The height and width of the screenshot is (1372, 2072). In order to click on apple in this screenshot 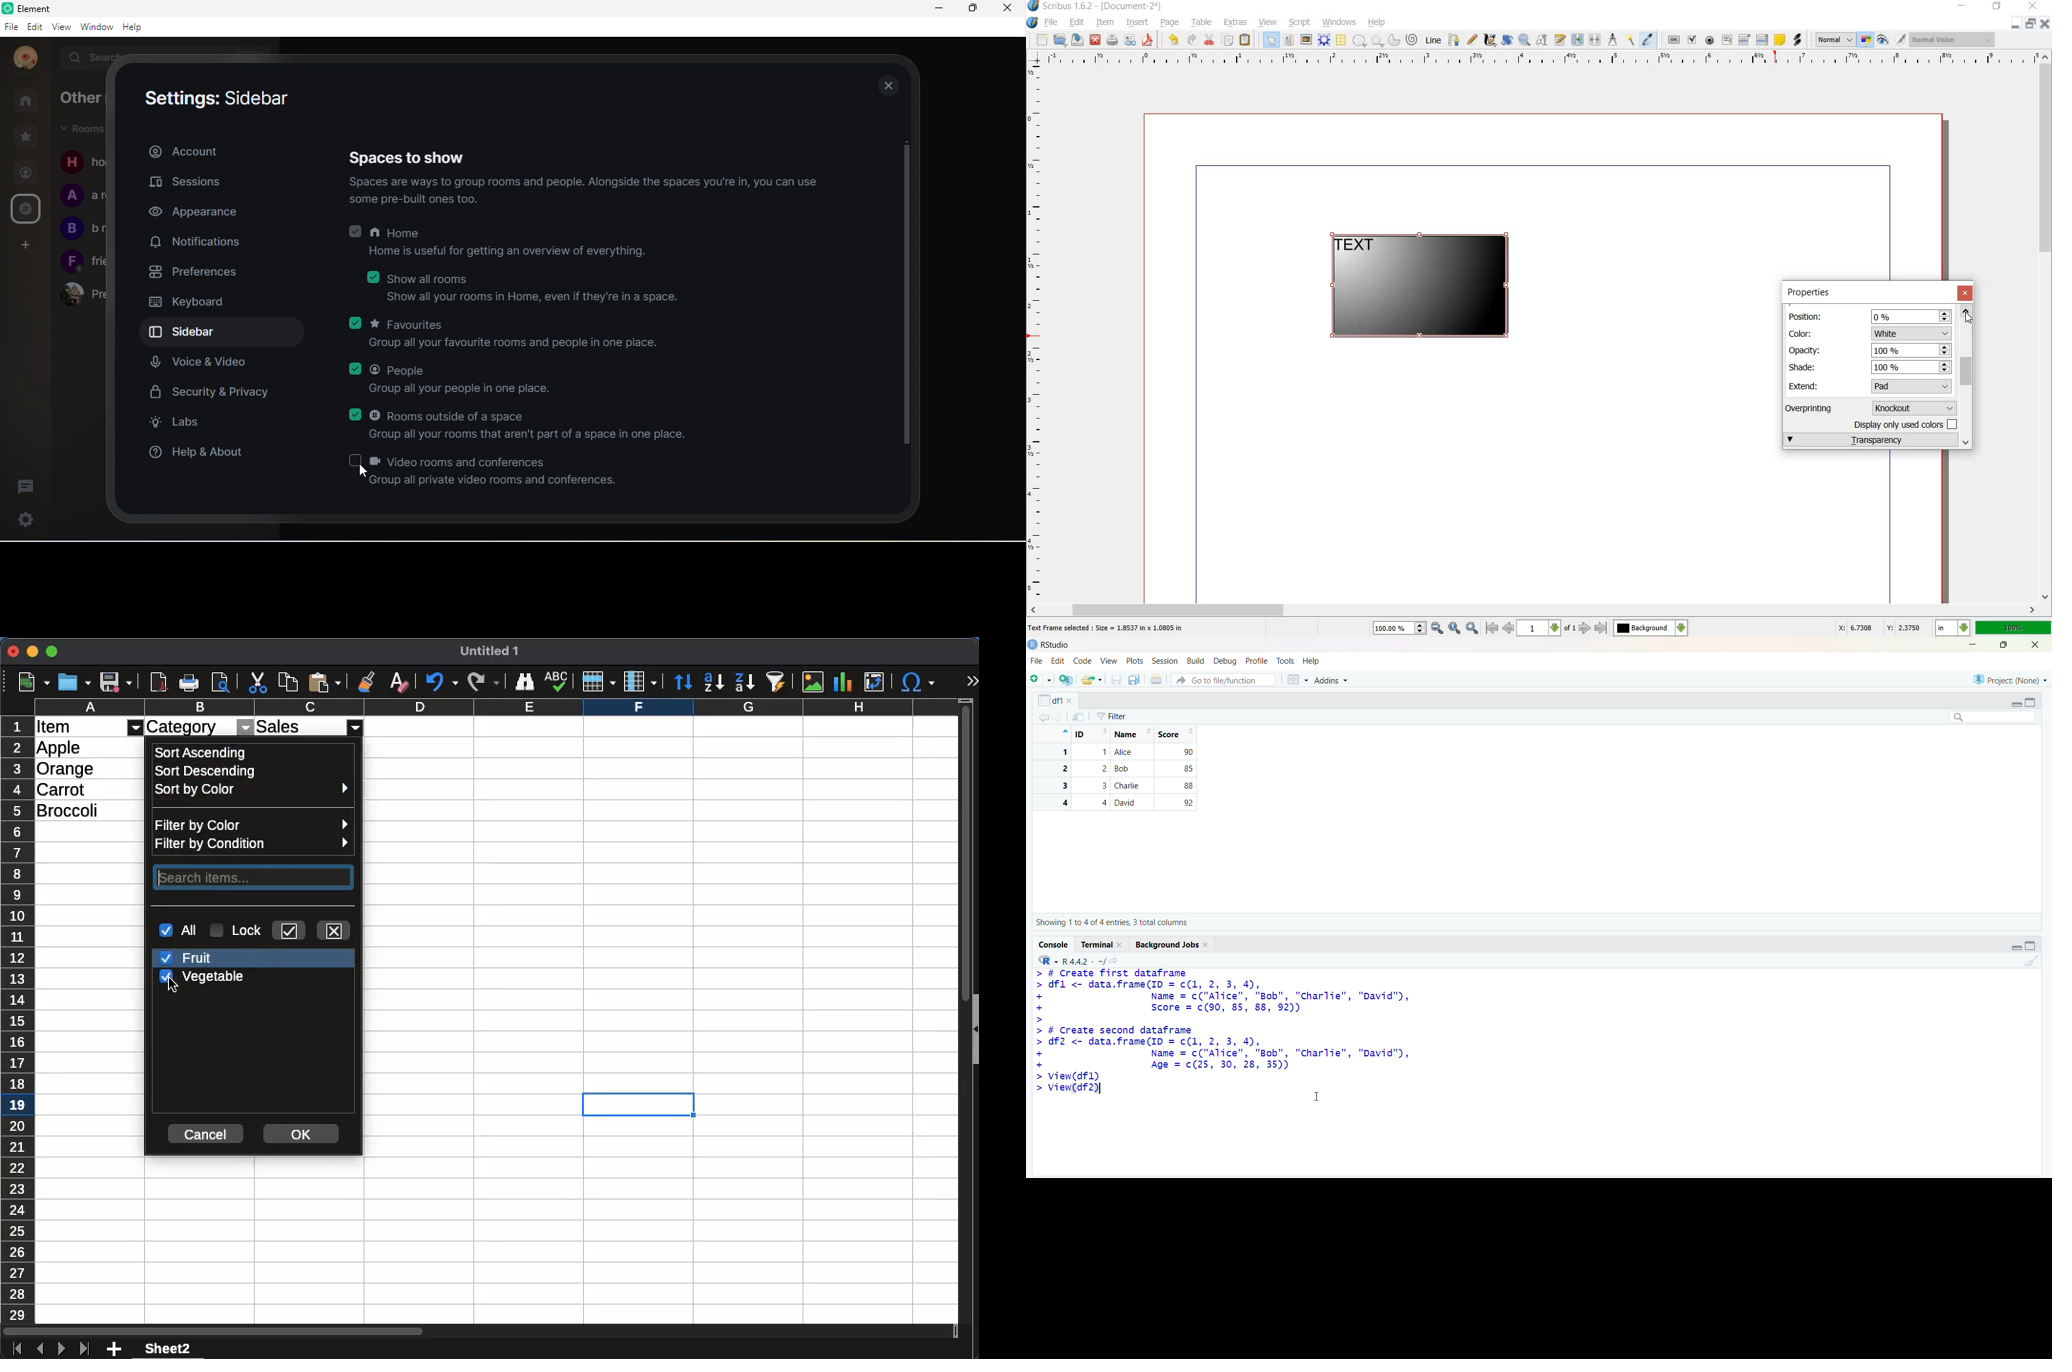, I will do `click(60, 748)`.